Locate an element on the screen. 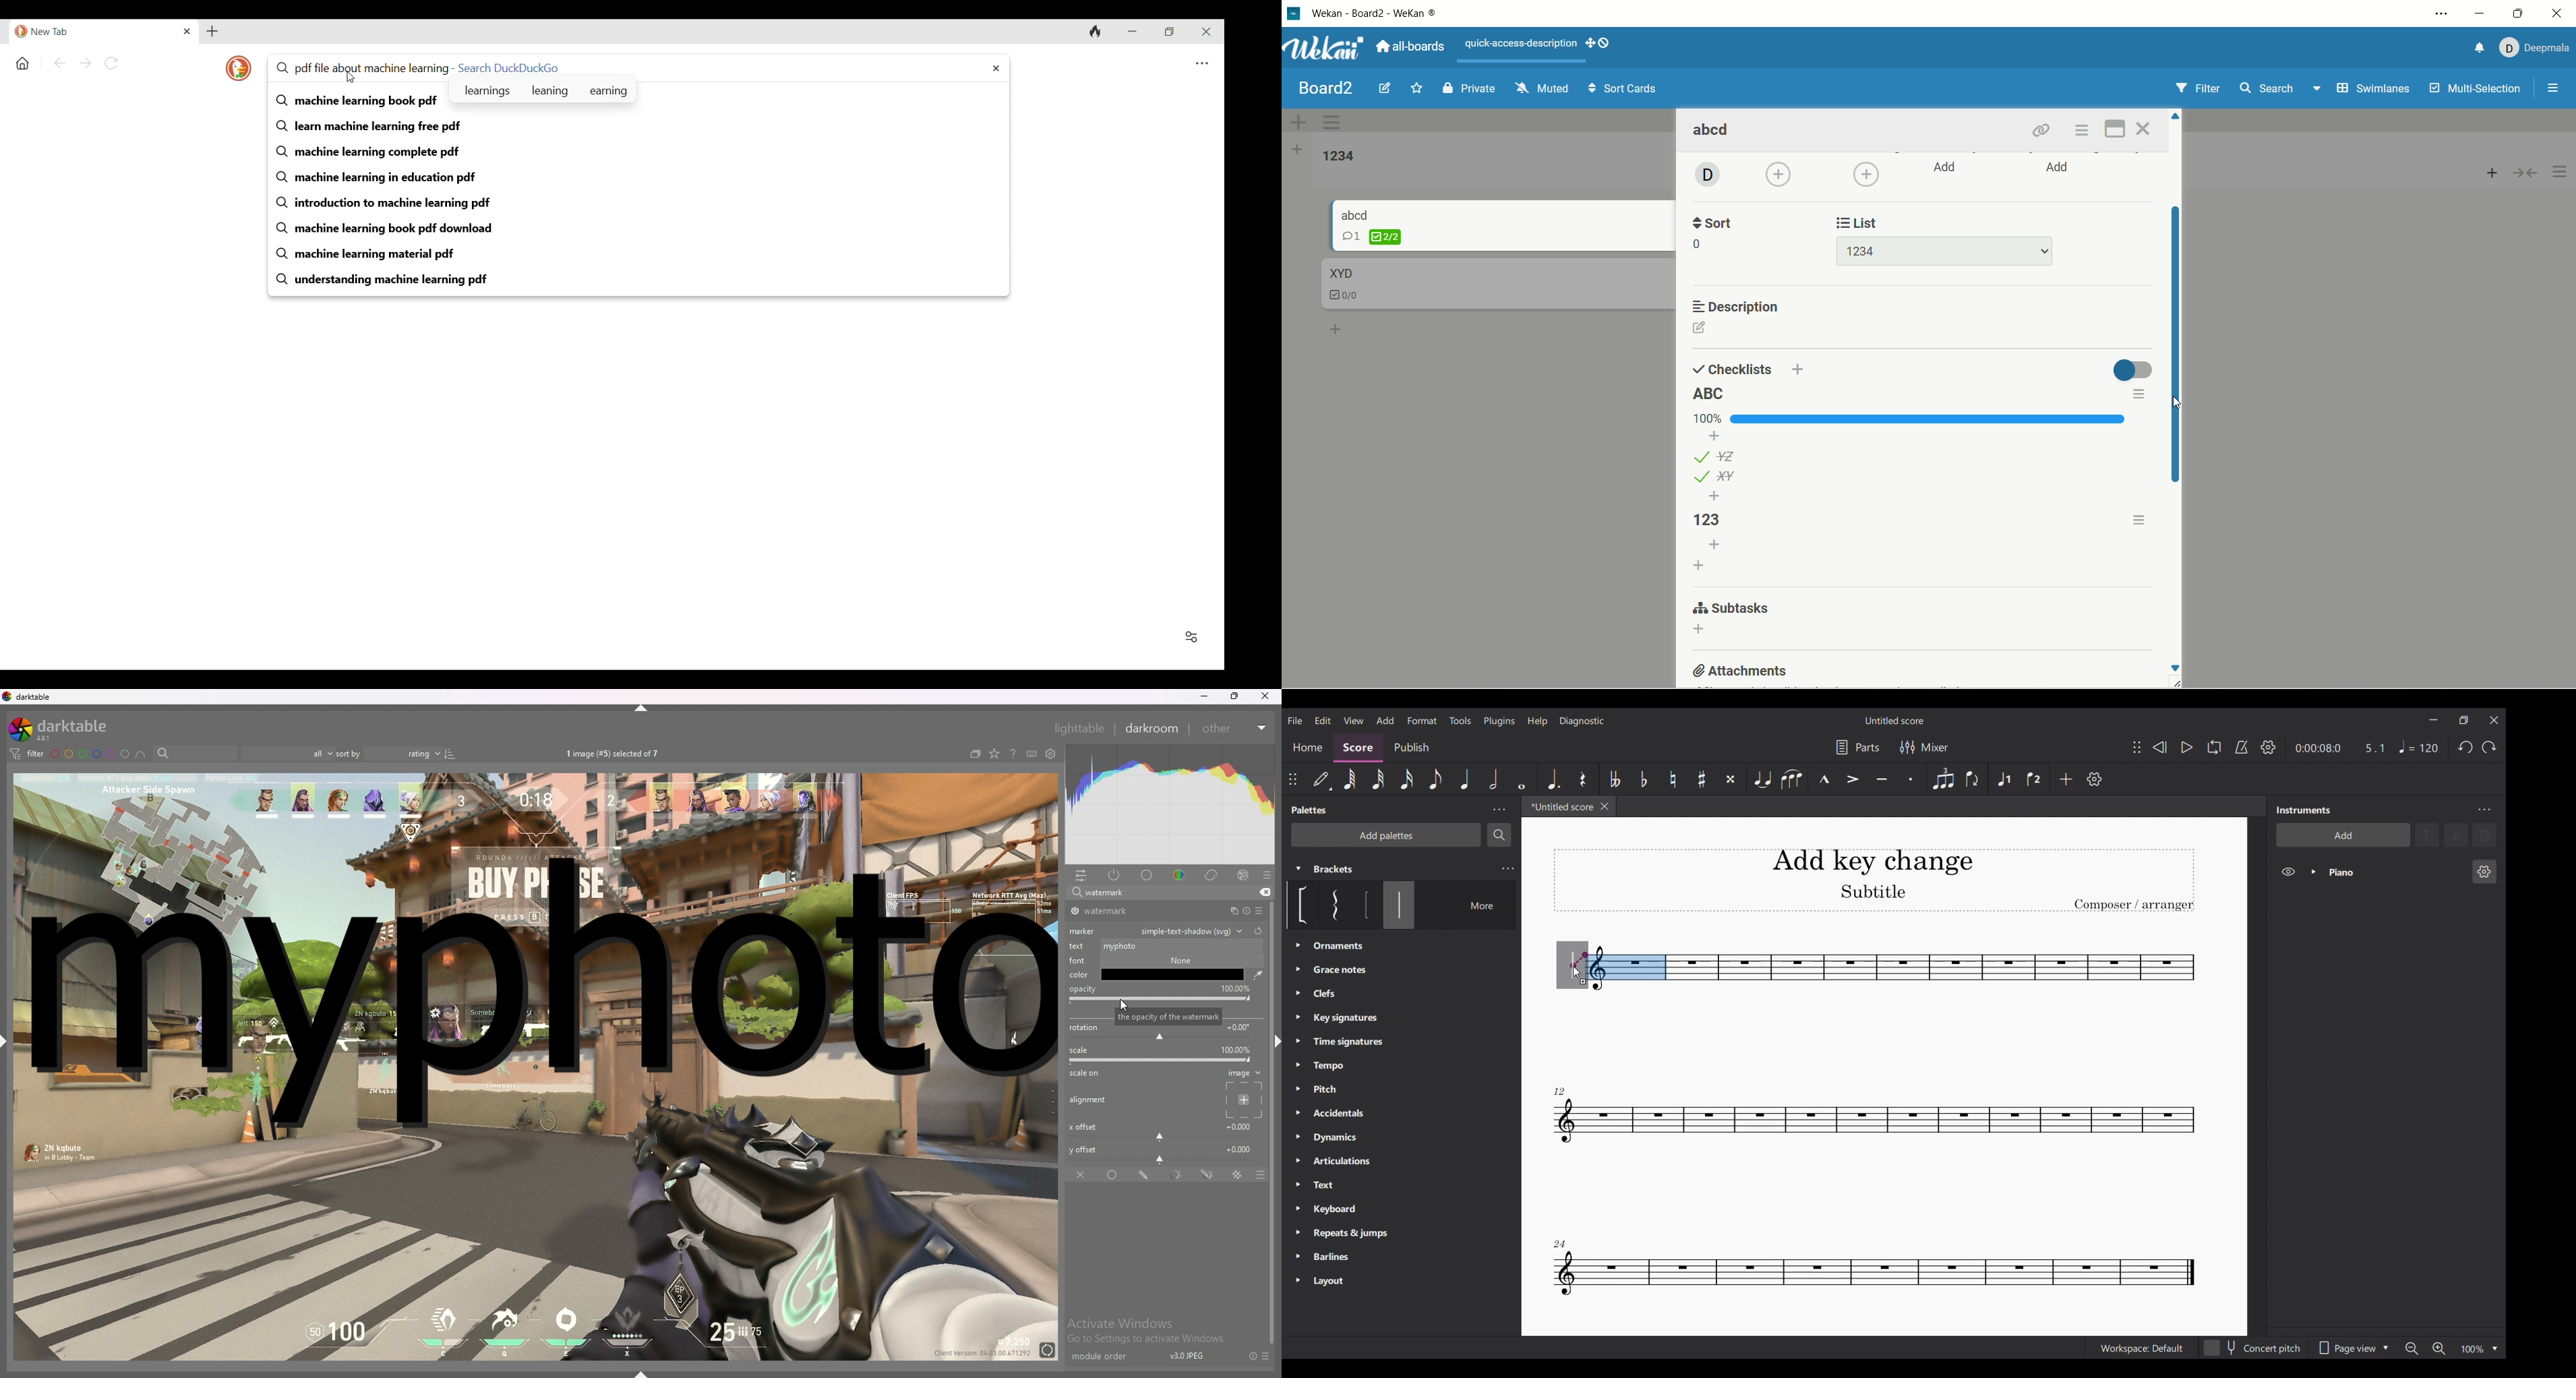 This screenshot has height=1400, width=2576. minimize is located at coordinates (2482, 16).